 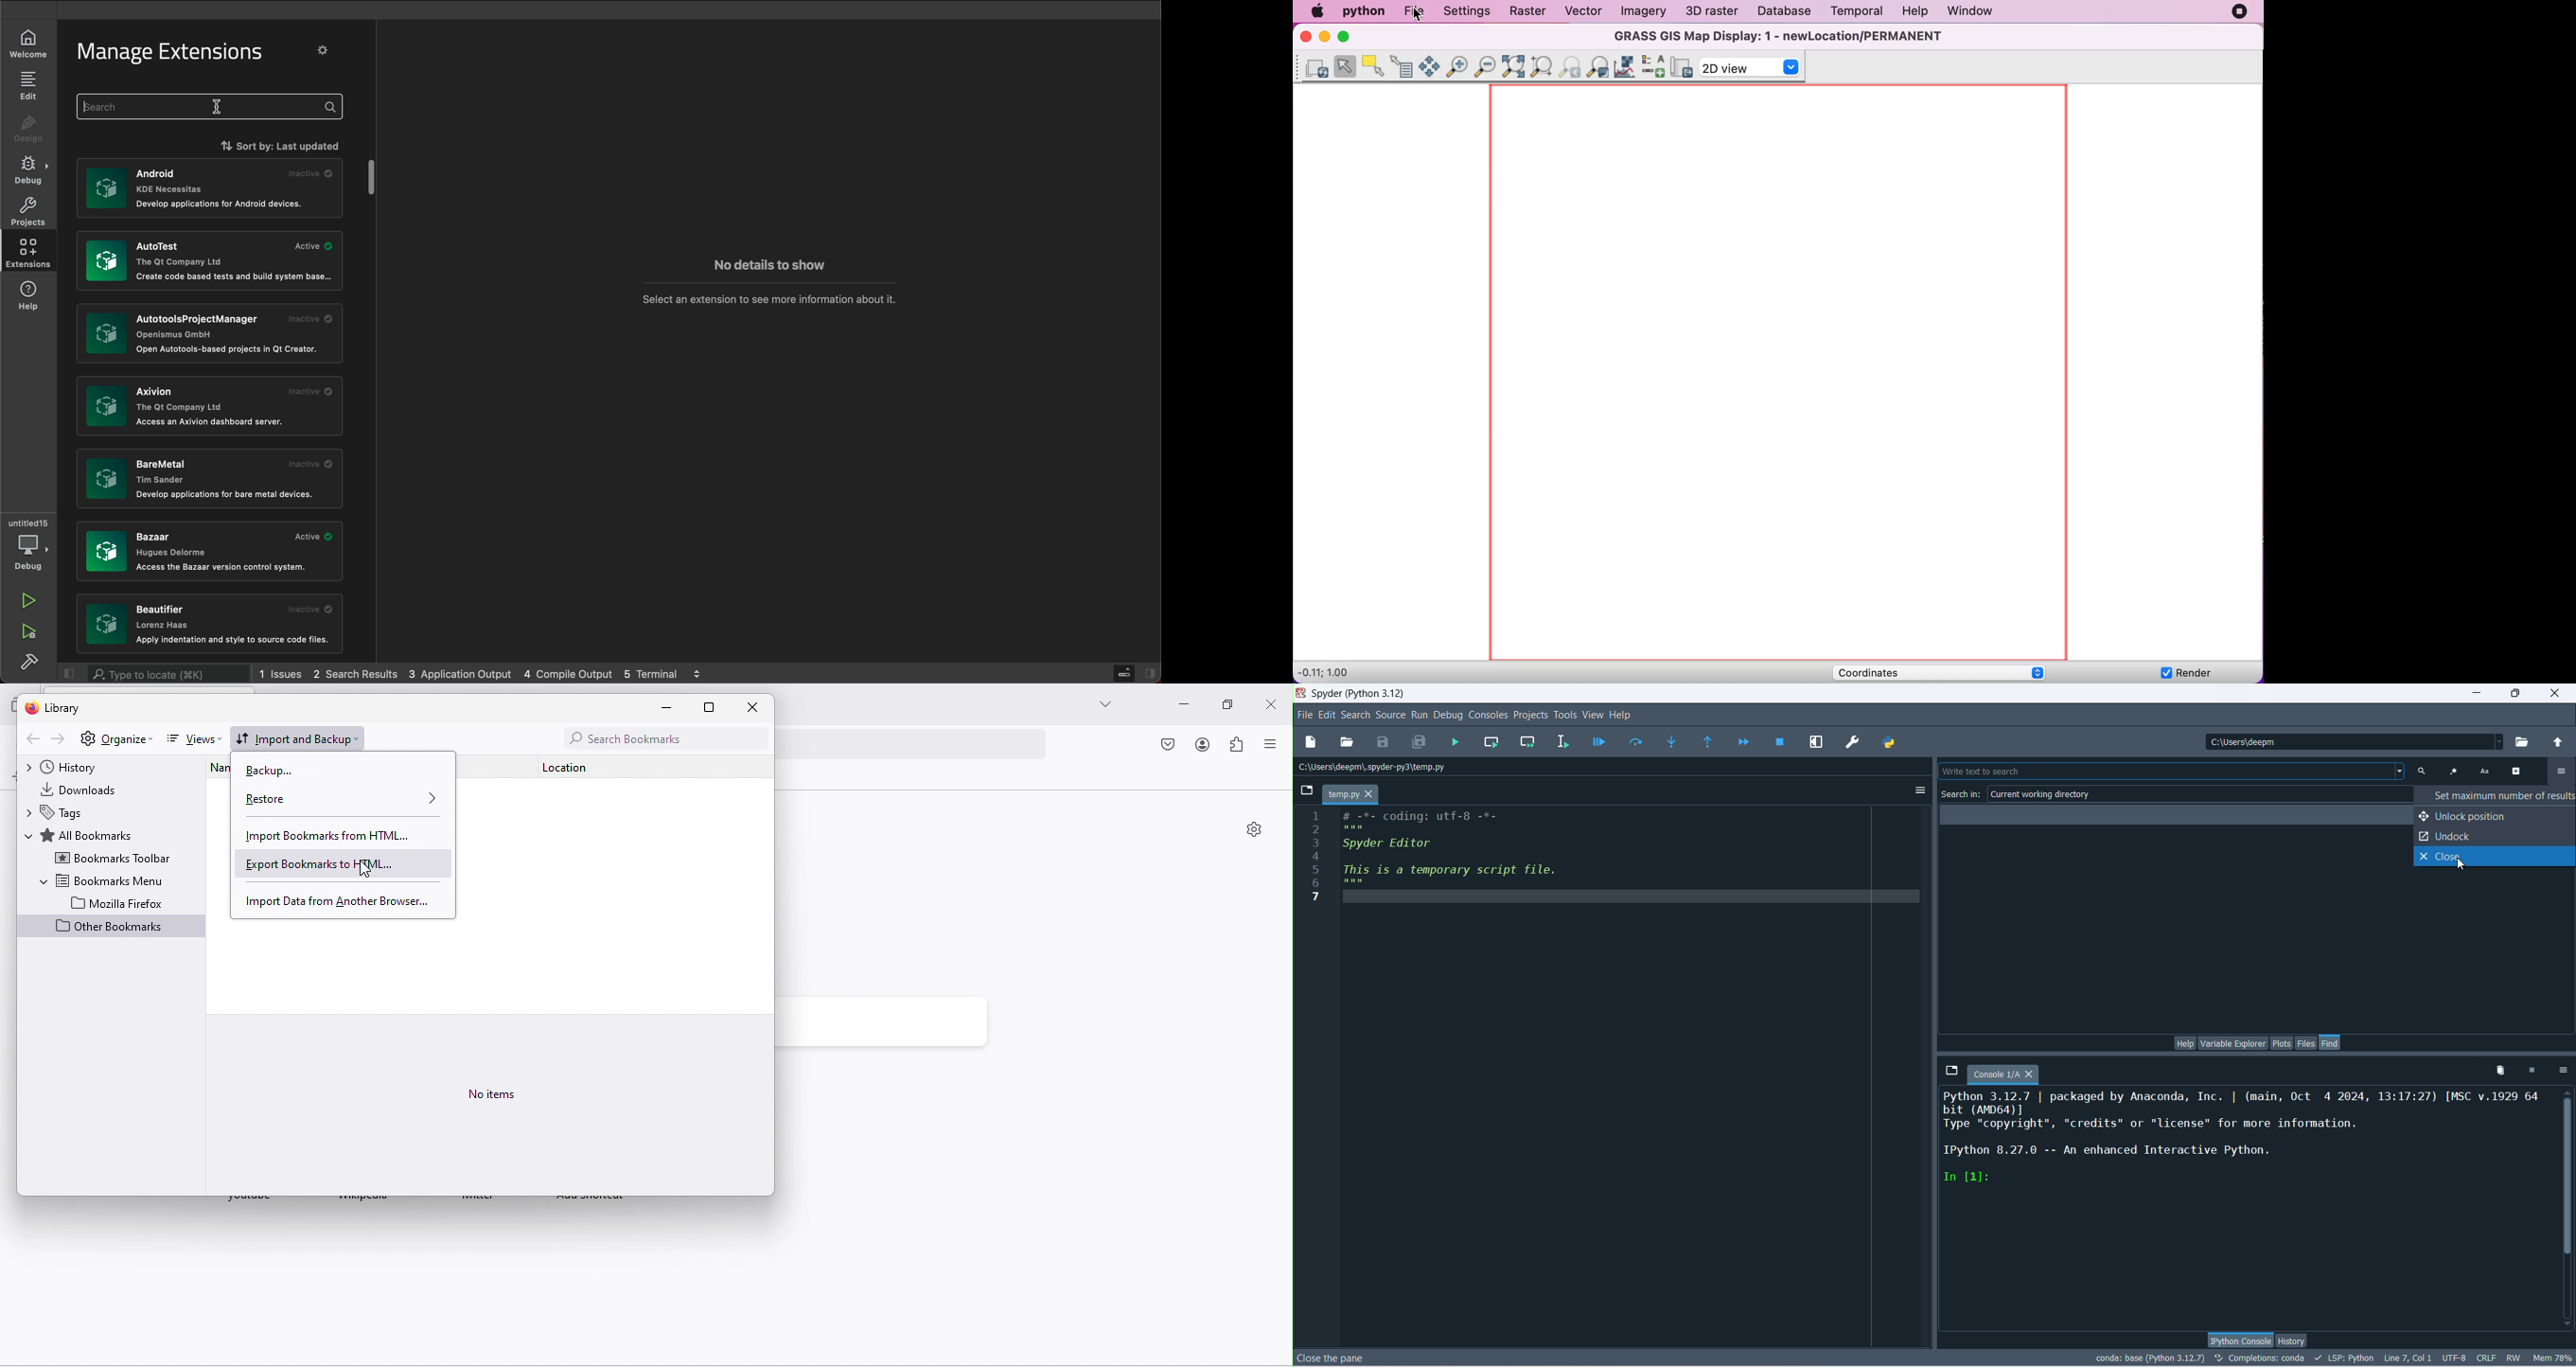 What do you see at coordinates (1592, 714) in the screenshot?
I see `view` at bounding box center [1592, 714].